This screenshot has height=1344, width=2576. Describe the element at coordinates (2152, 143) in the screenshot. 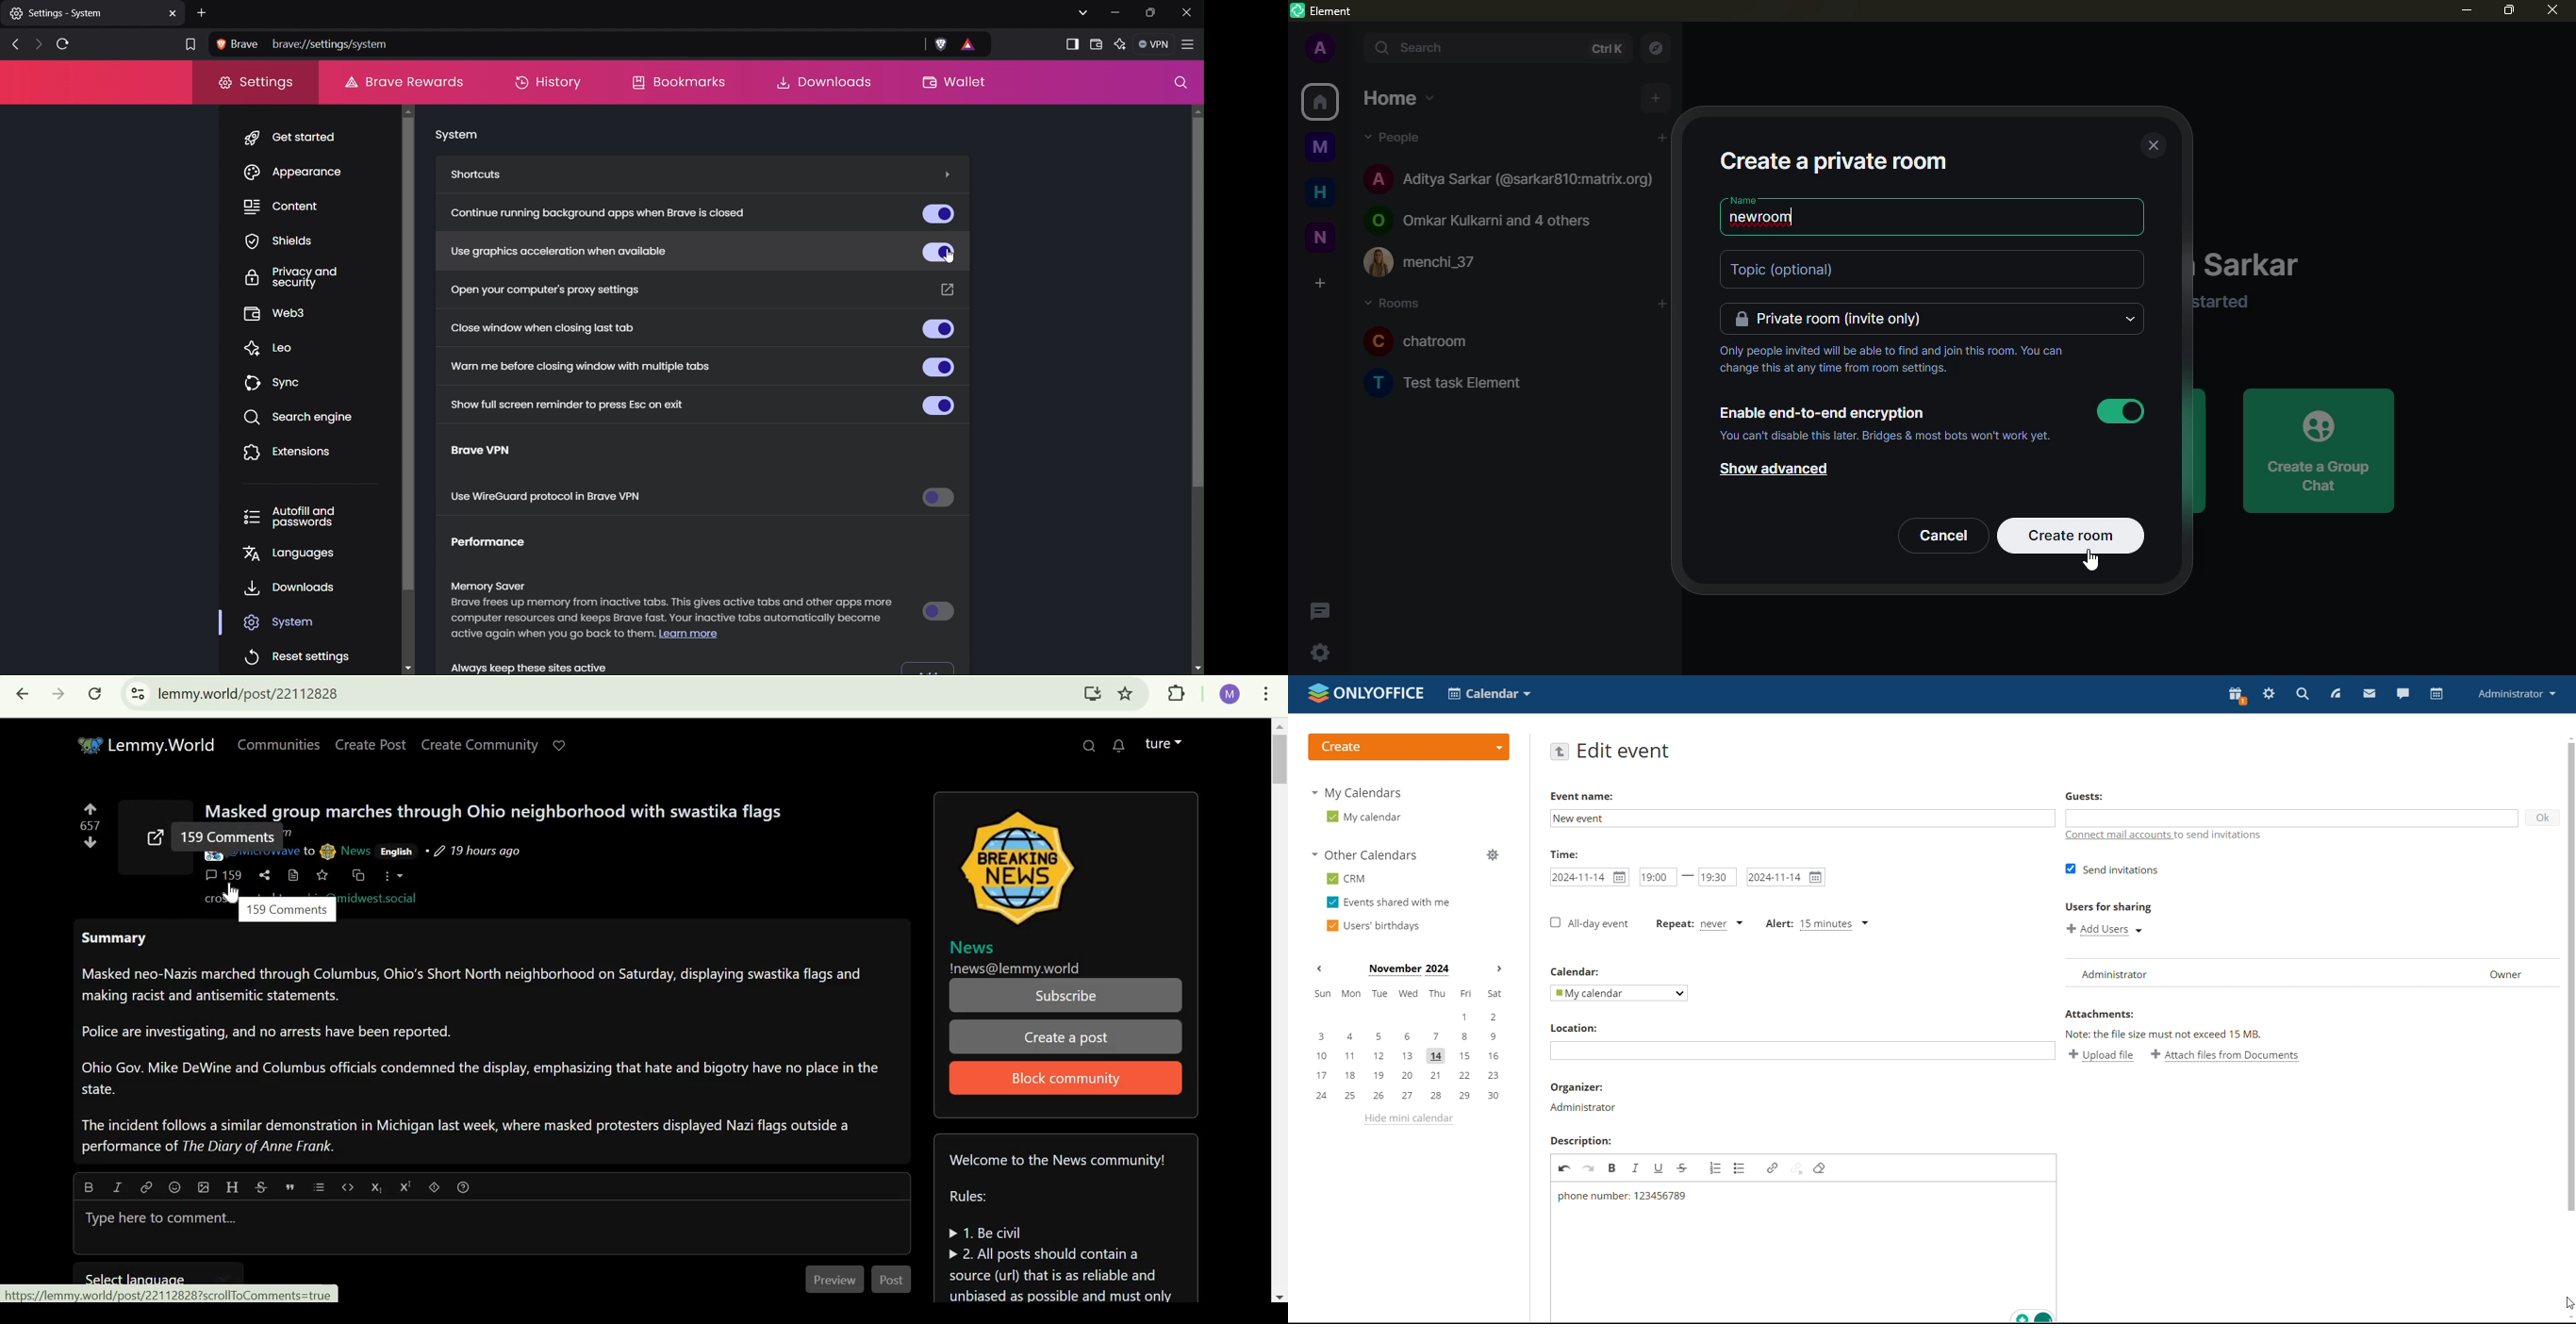

I see `close` at that location.